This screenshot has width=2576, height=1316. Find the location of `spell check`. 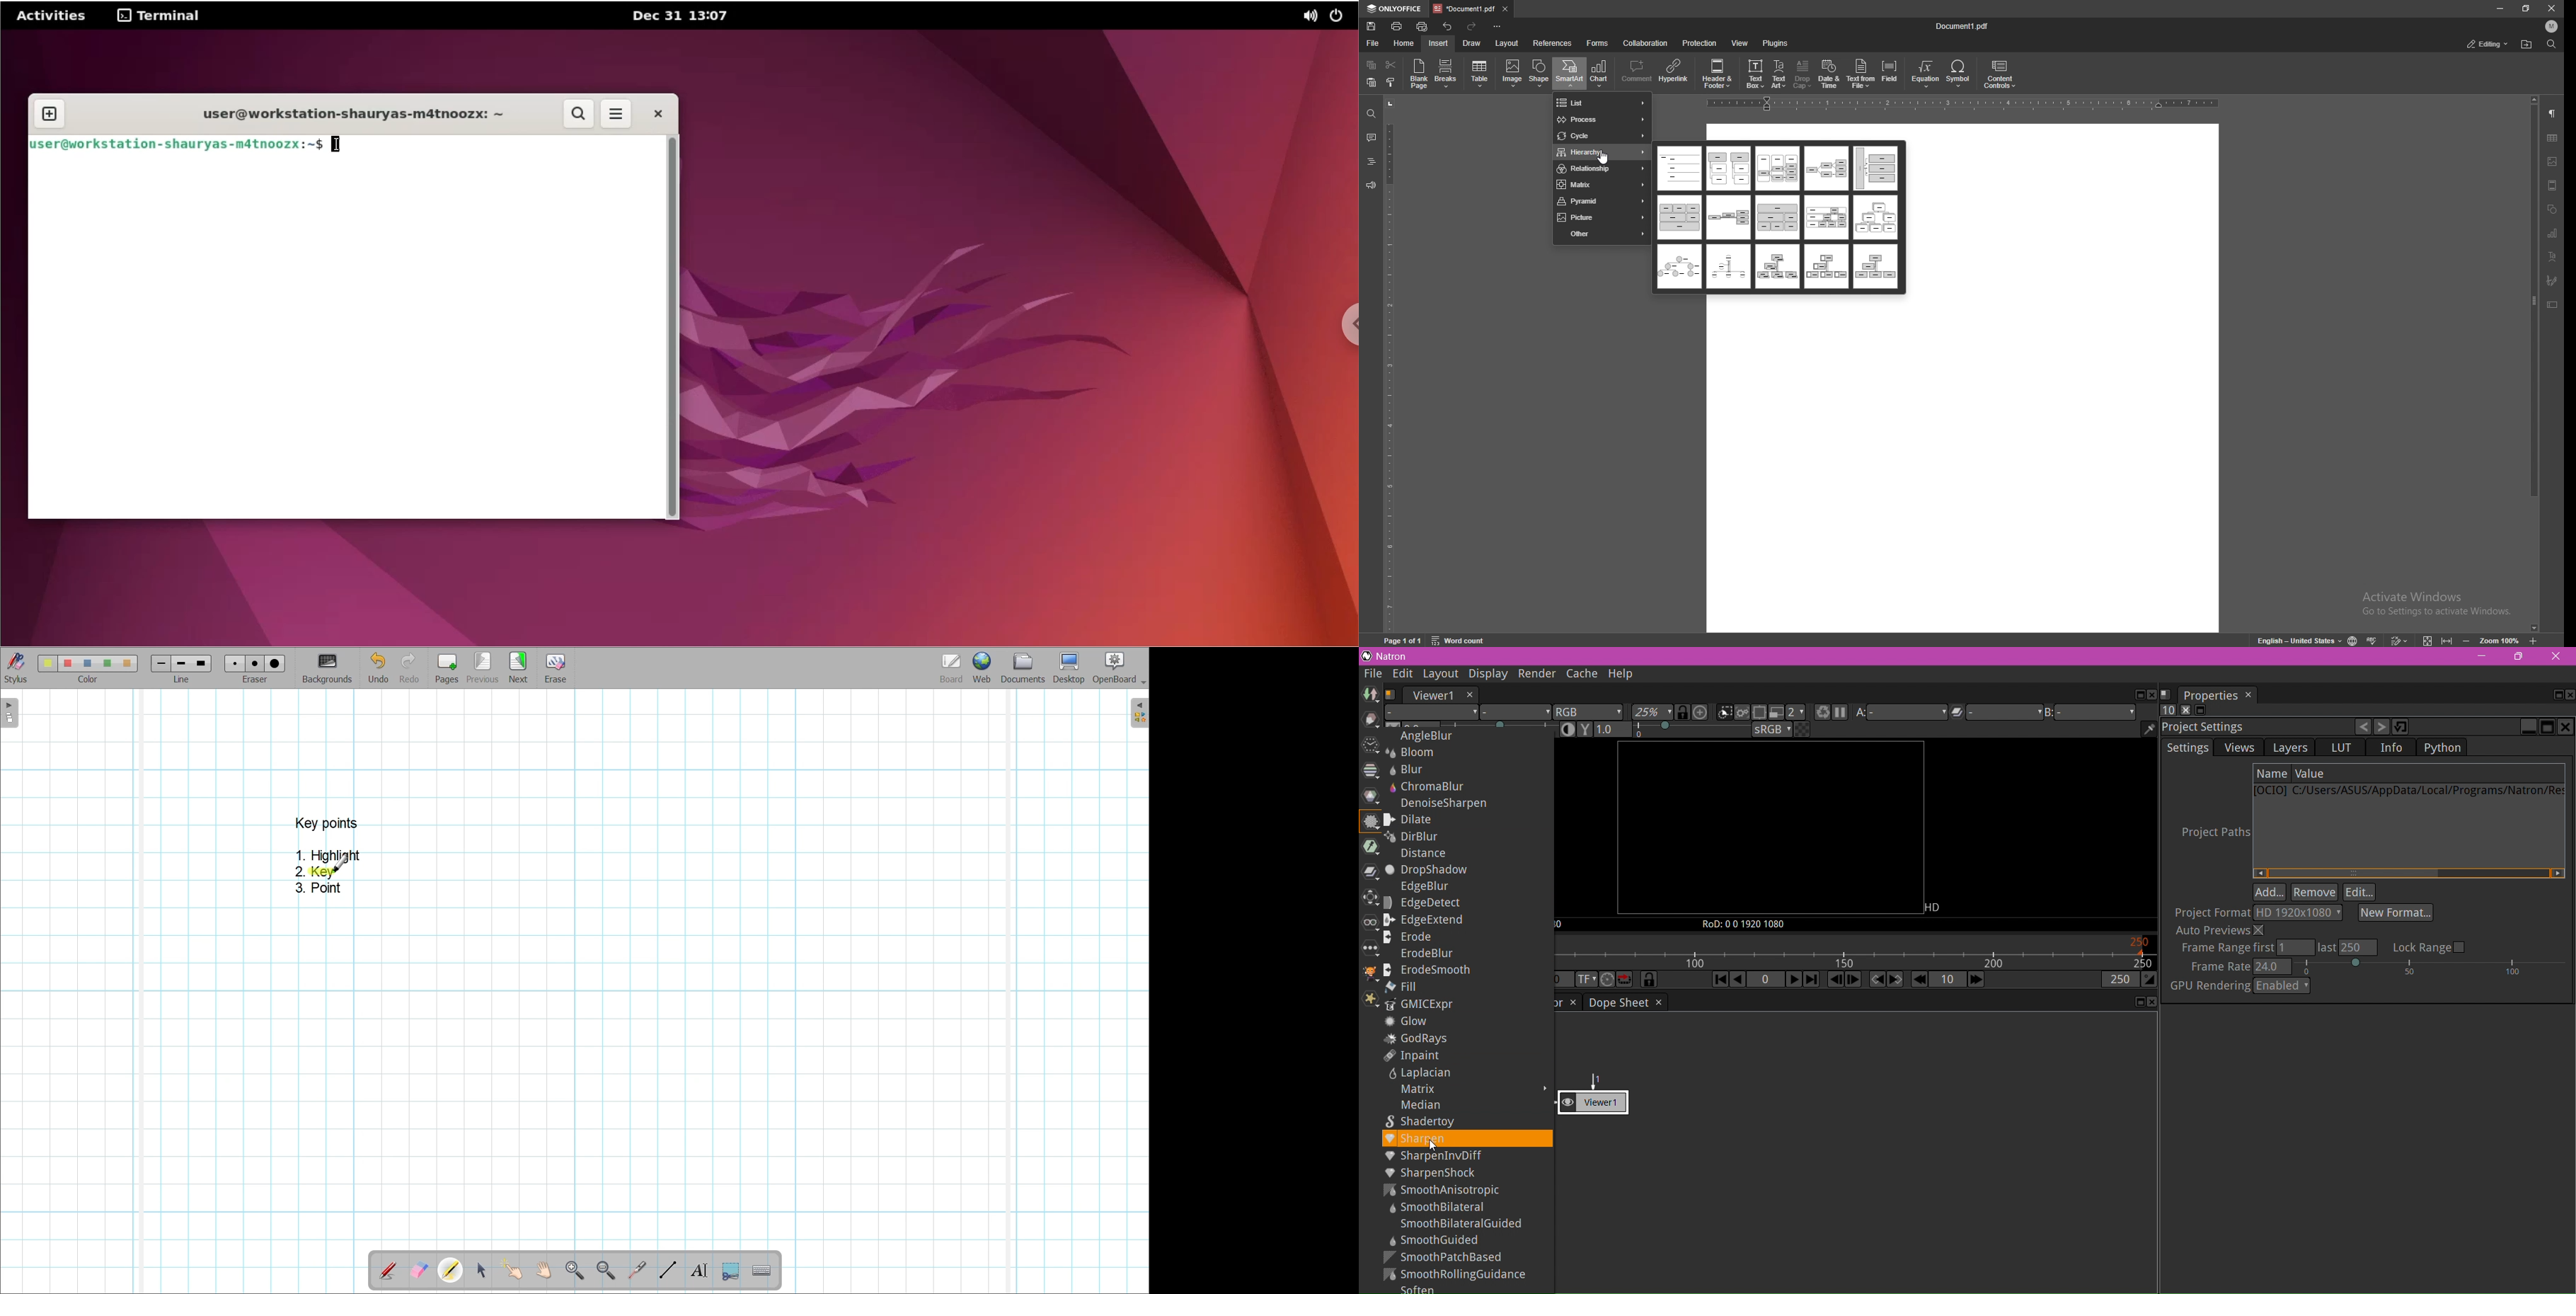

spell check is located at coordinates (2373, 640).